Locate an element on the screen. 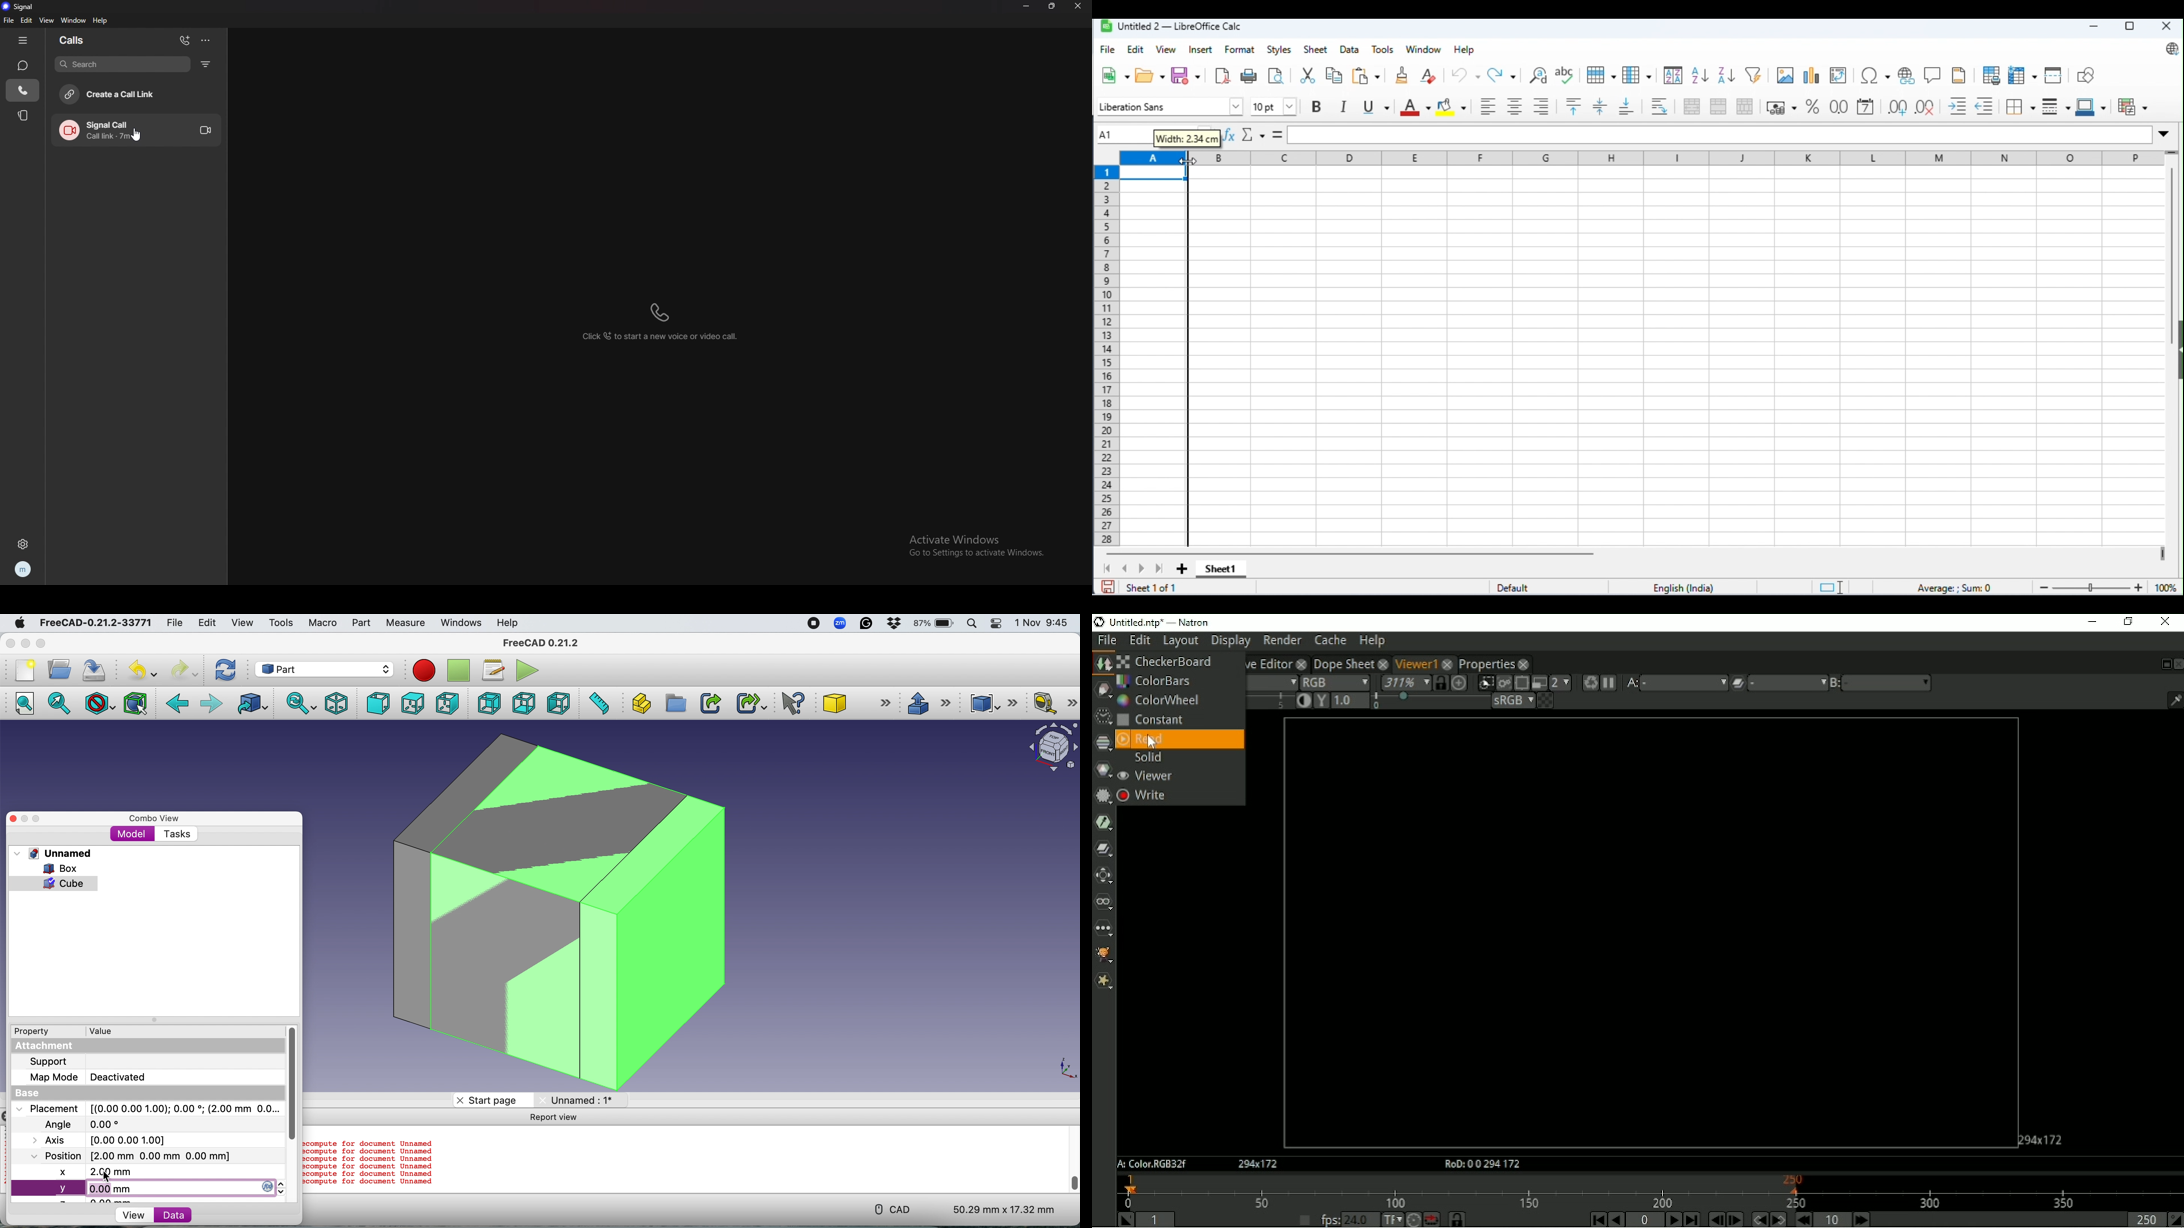  cursor movement is located at coordinates (1189, 162).